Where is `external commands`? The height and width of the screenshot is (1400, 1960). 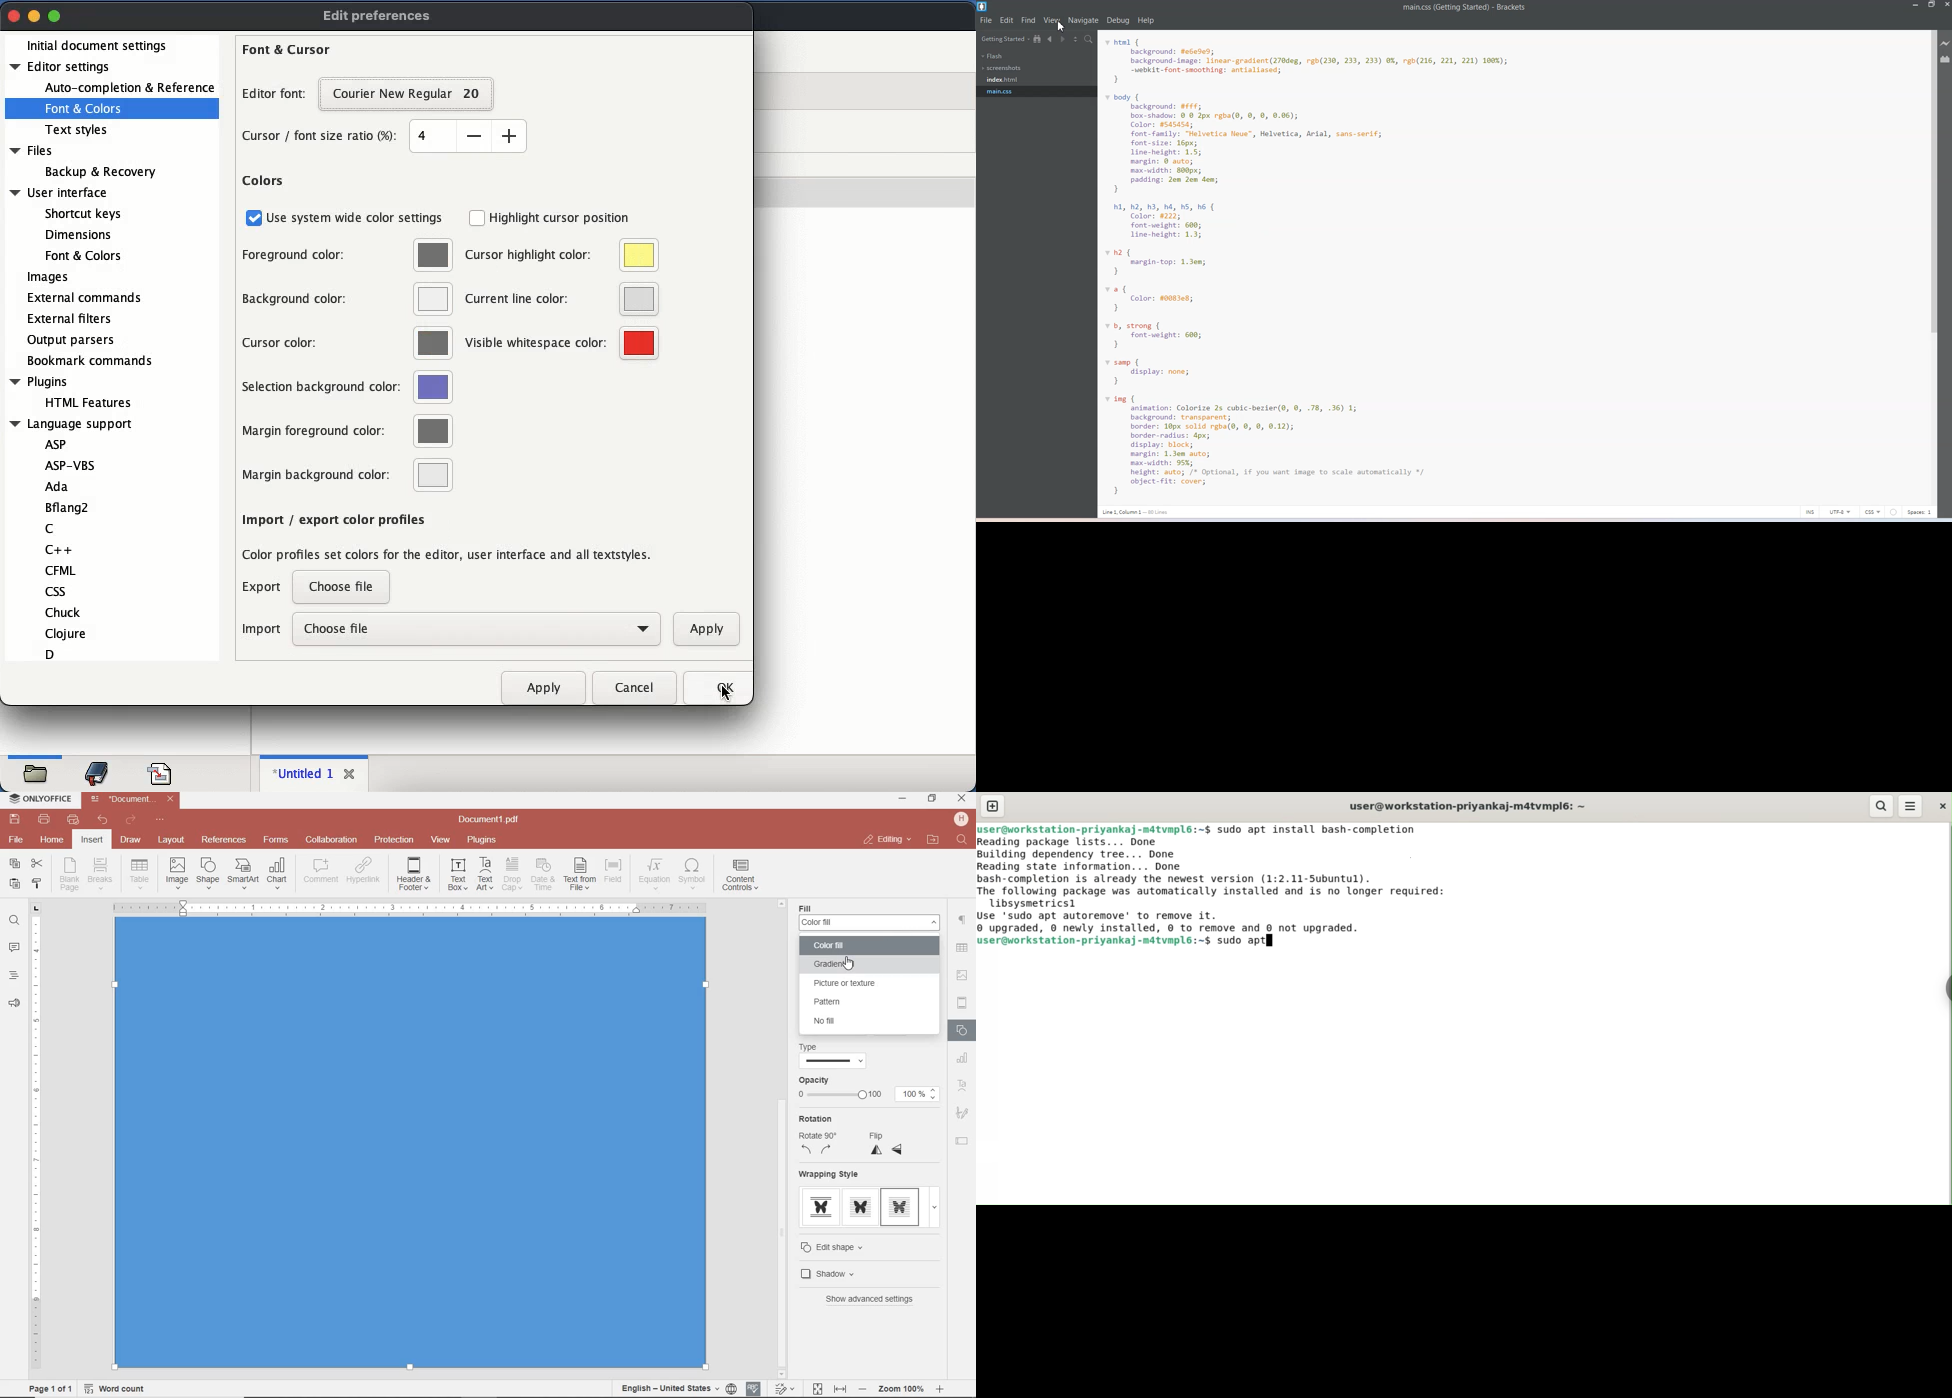
external commands is located at coordinates (88, 298).